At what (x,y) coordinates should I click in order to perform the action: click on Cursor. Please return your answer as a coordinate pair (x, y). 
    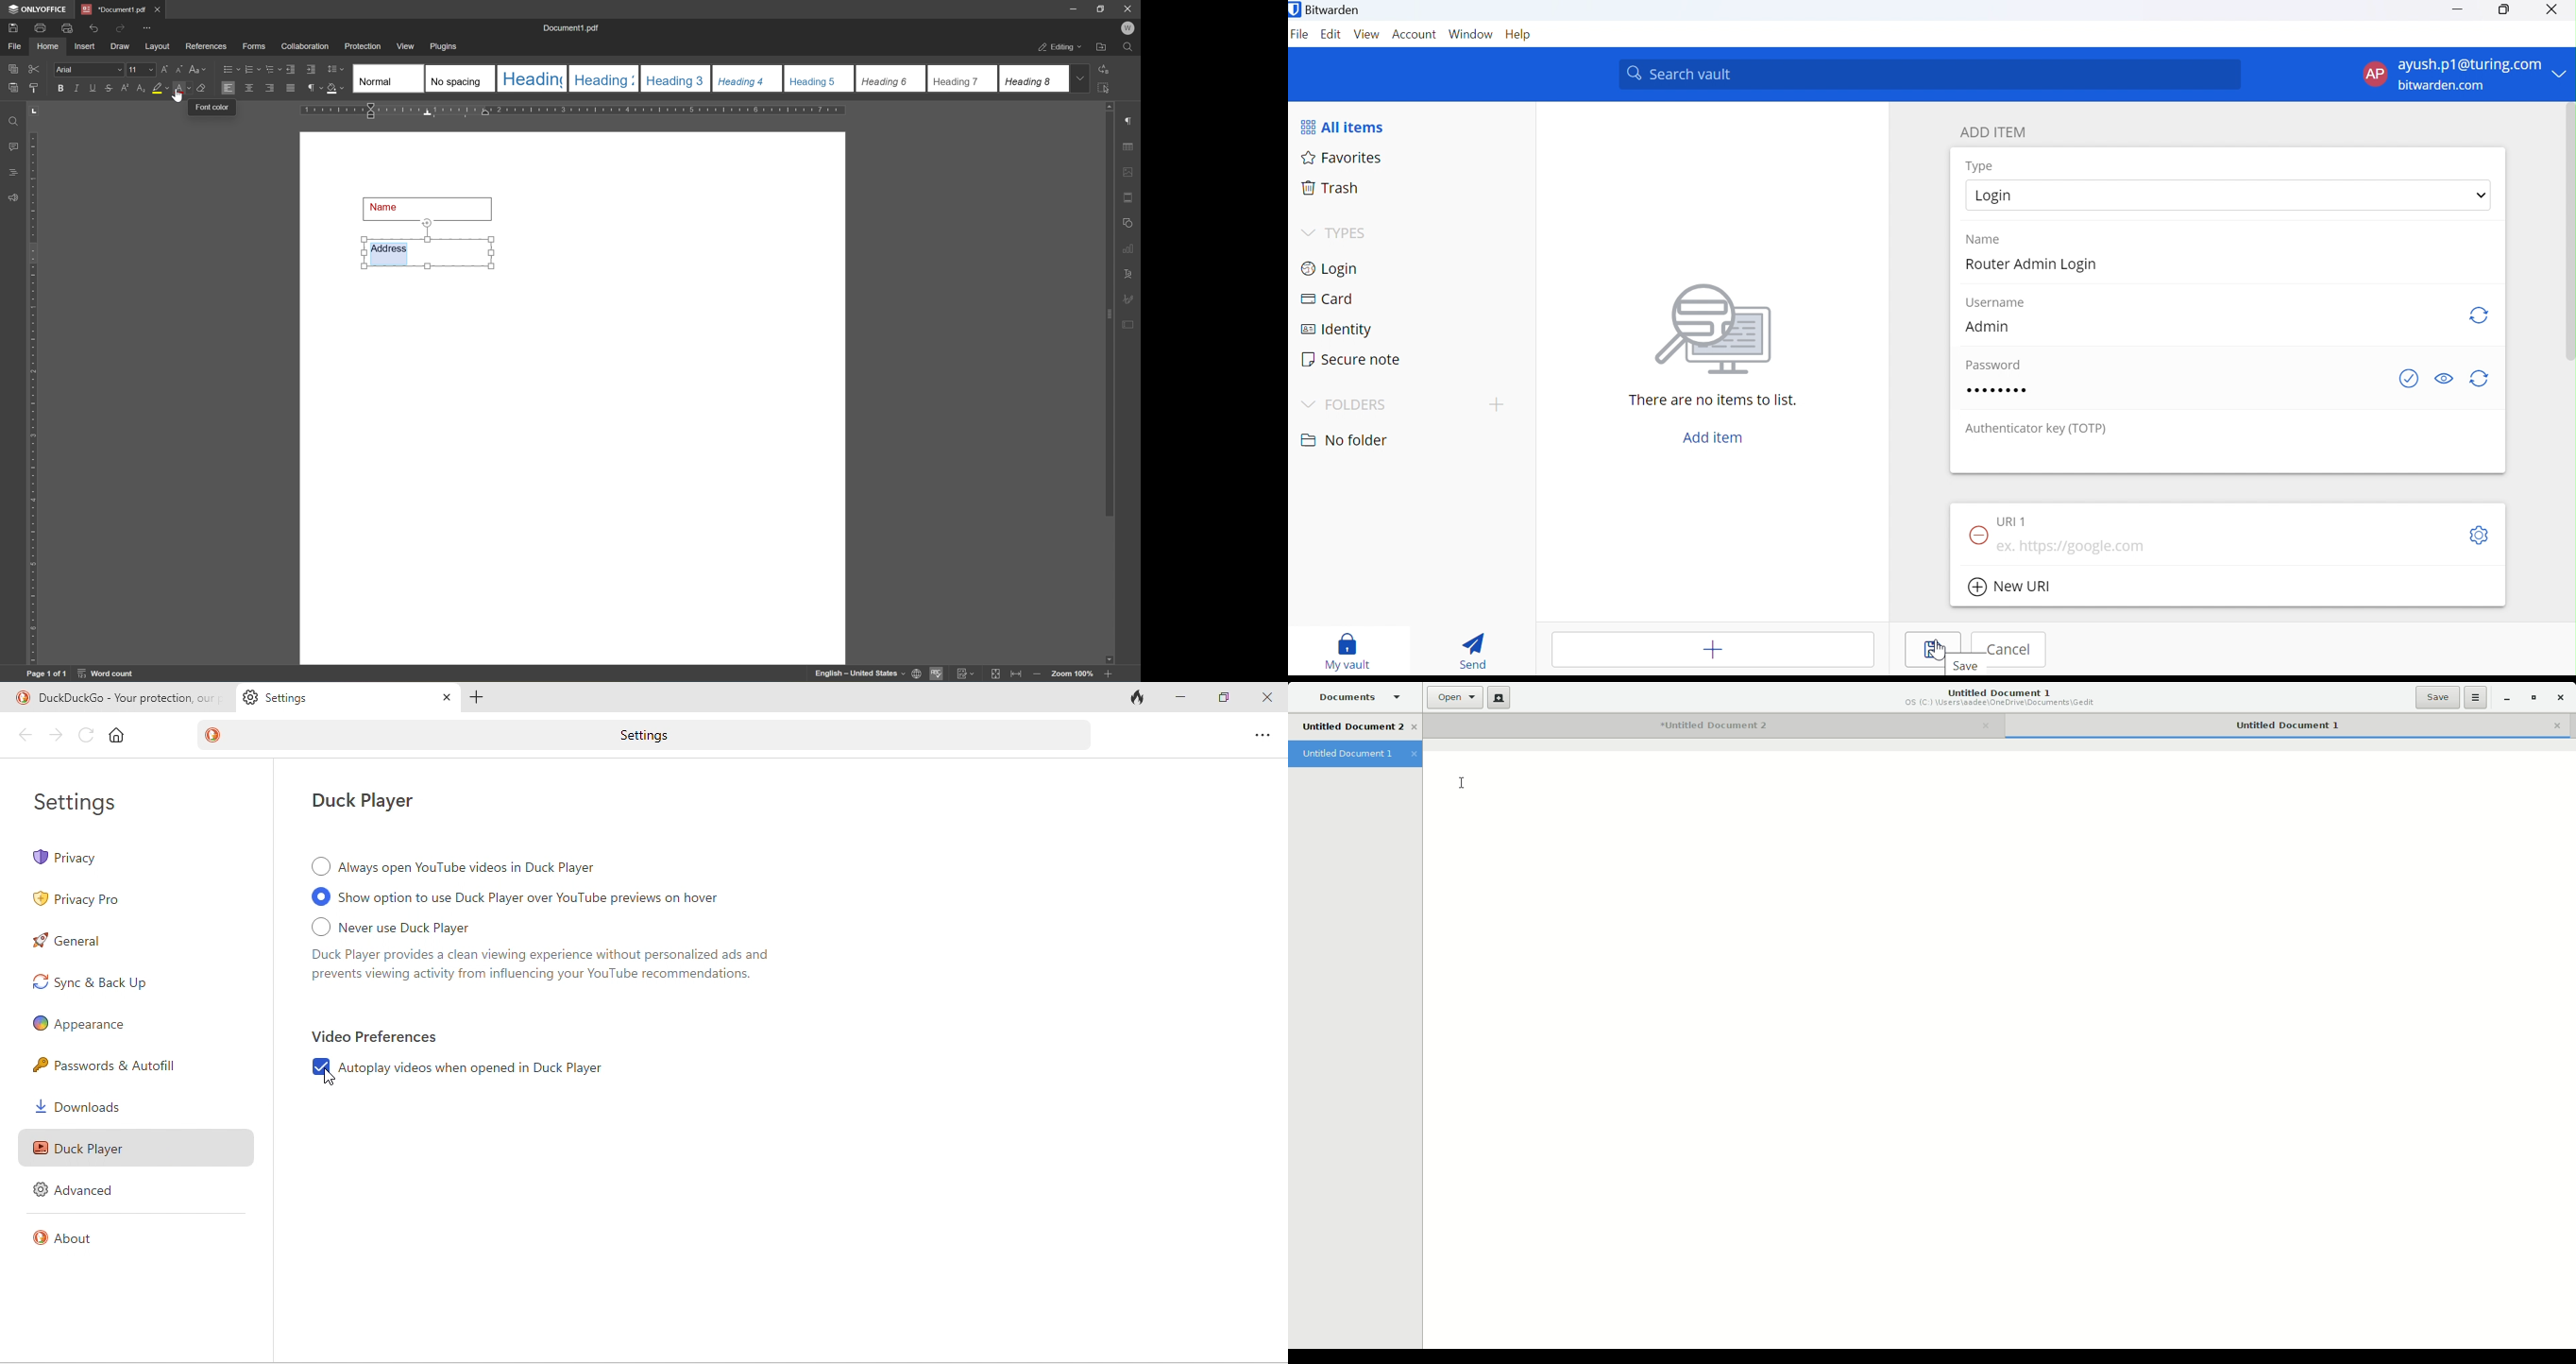
    Looking at the image, I should click on (1937, 651).